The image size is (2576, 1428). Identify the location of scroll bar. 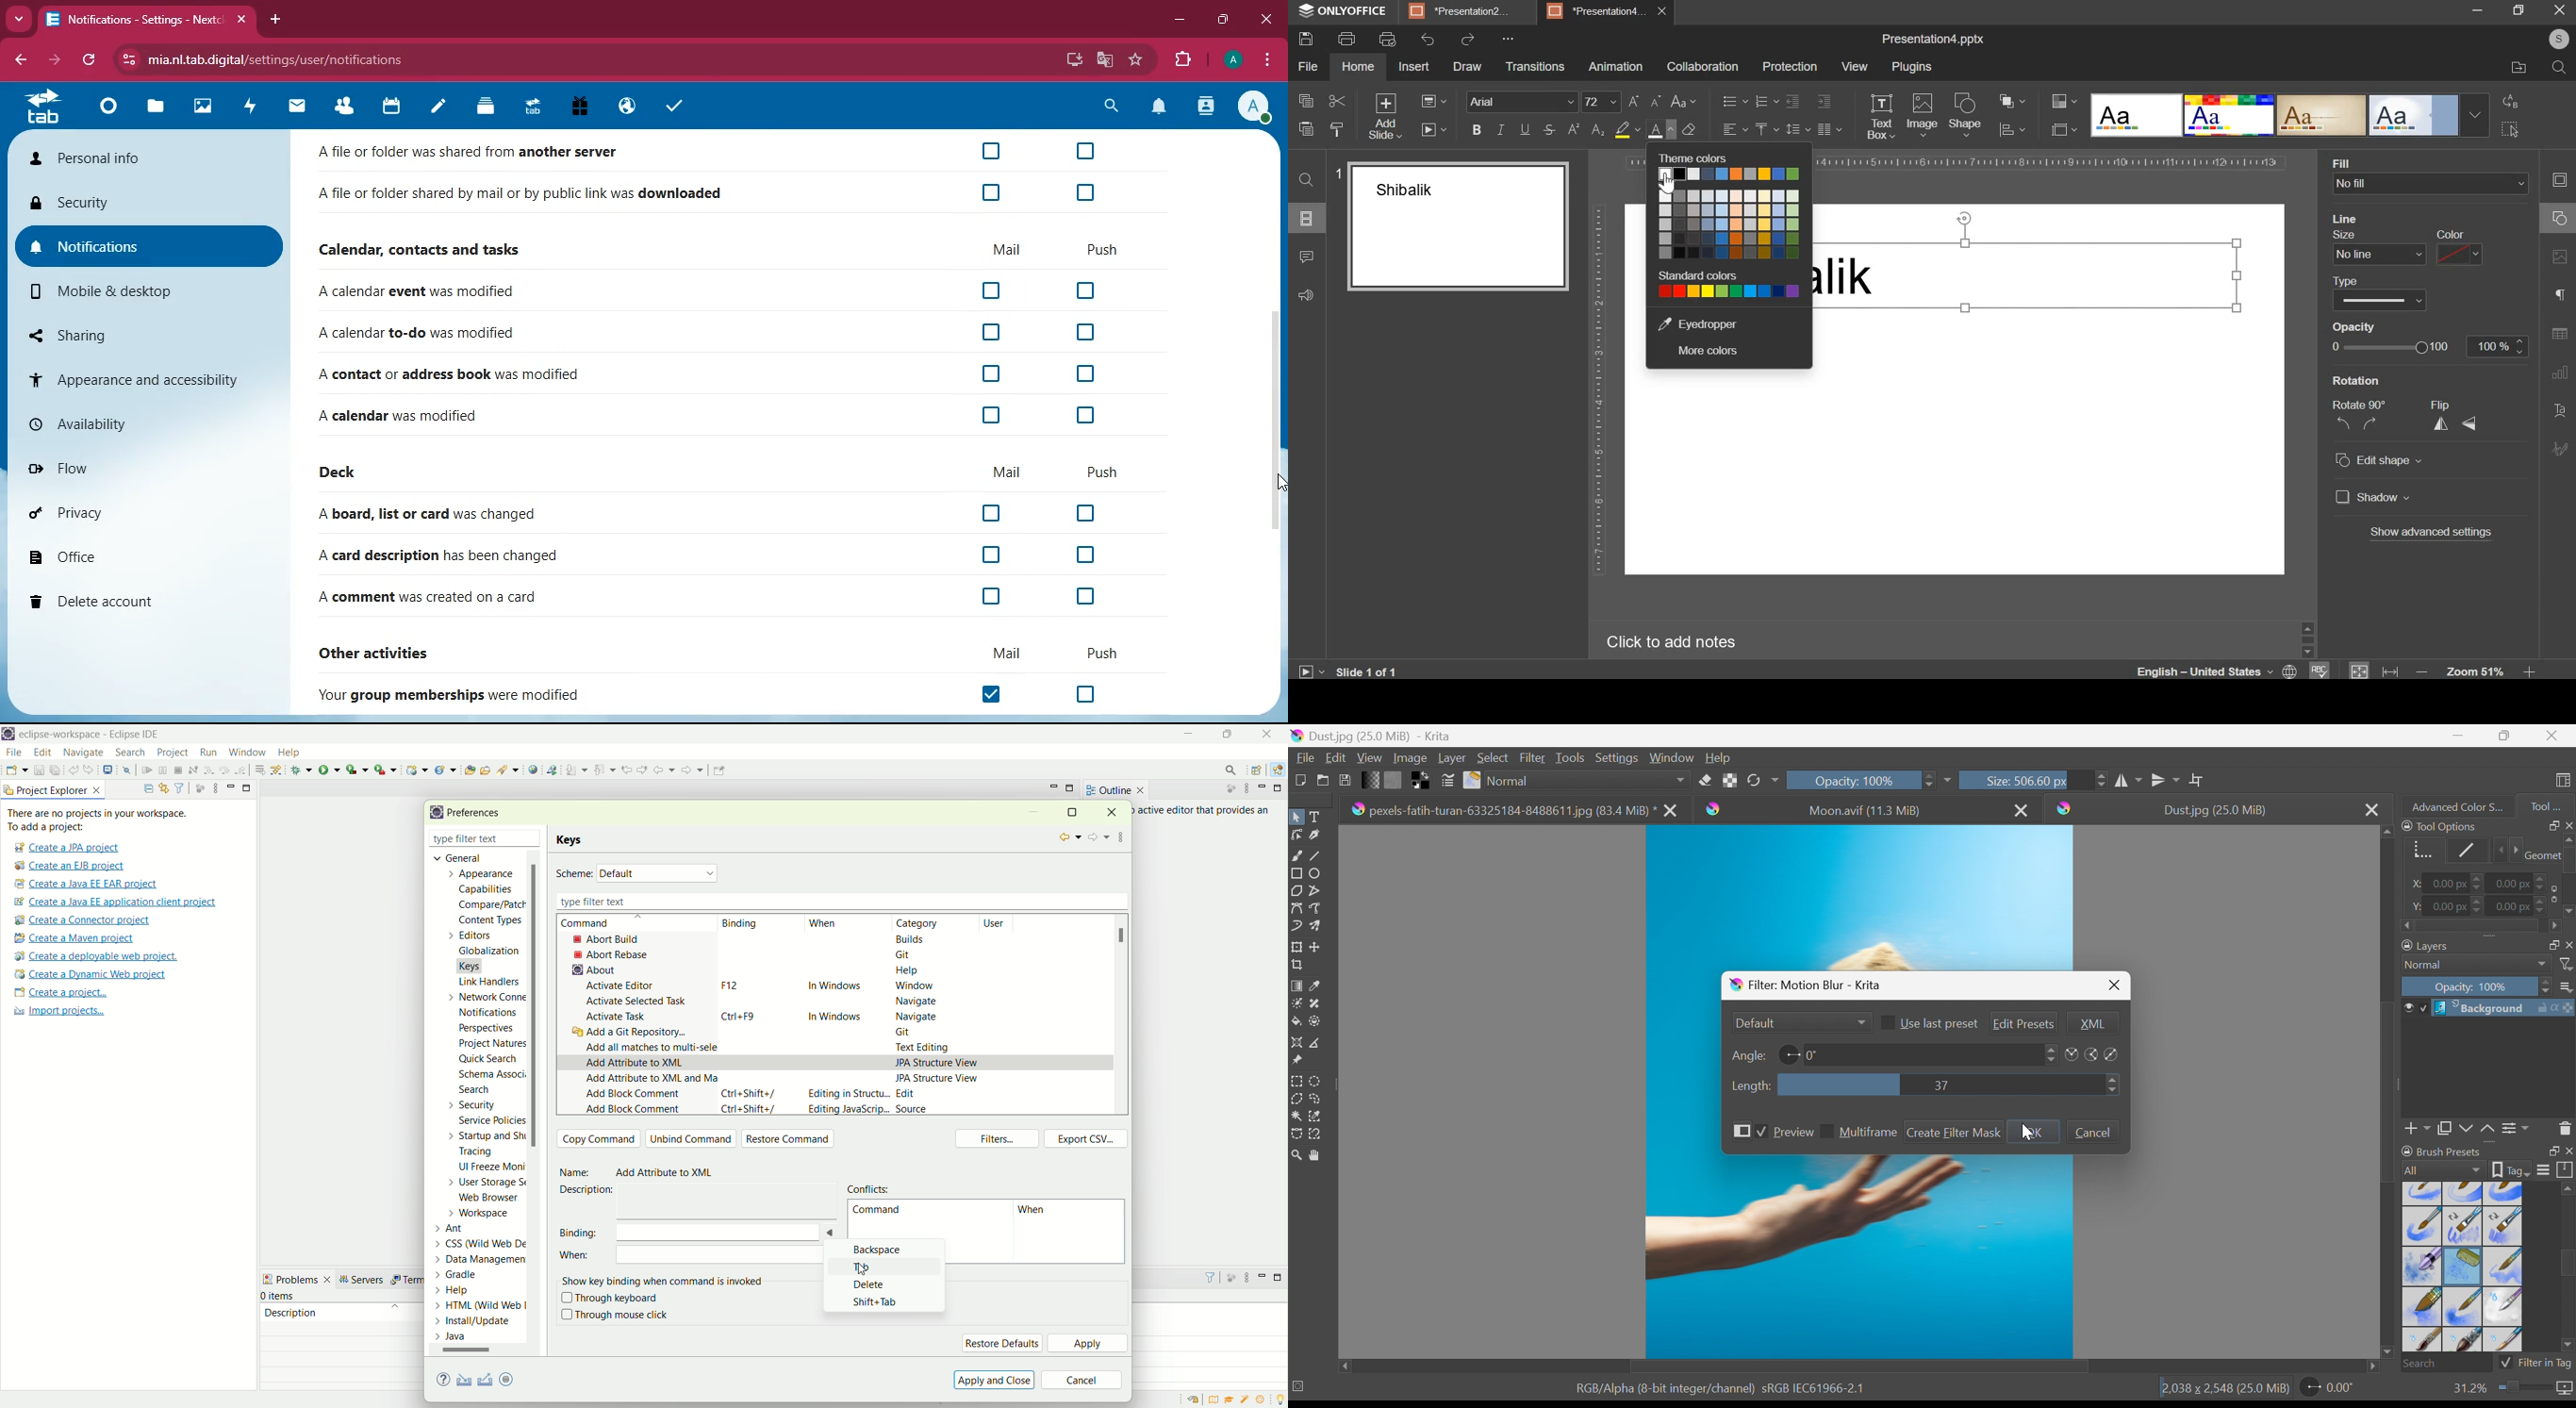
(1126, 936).